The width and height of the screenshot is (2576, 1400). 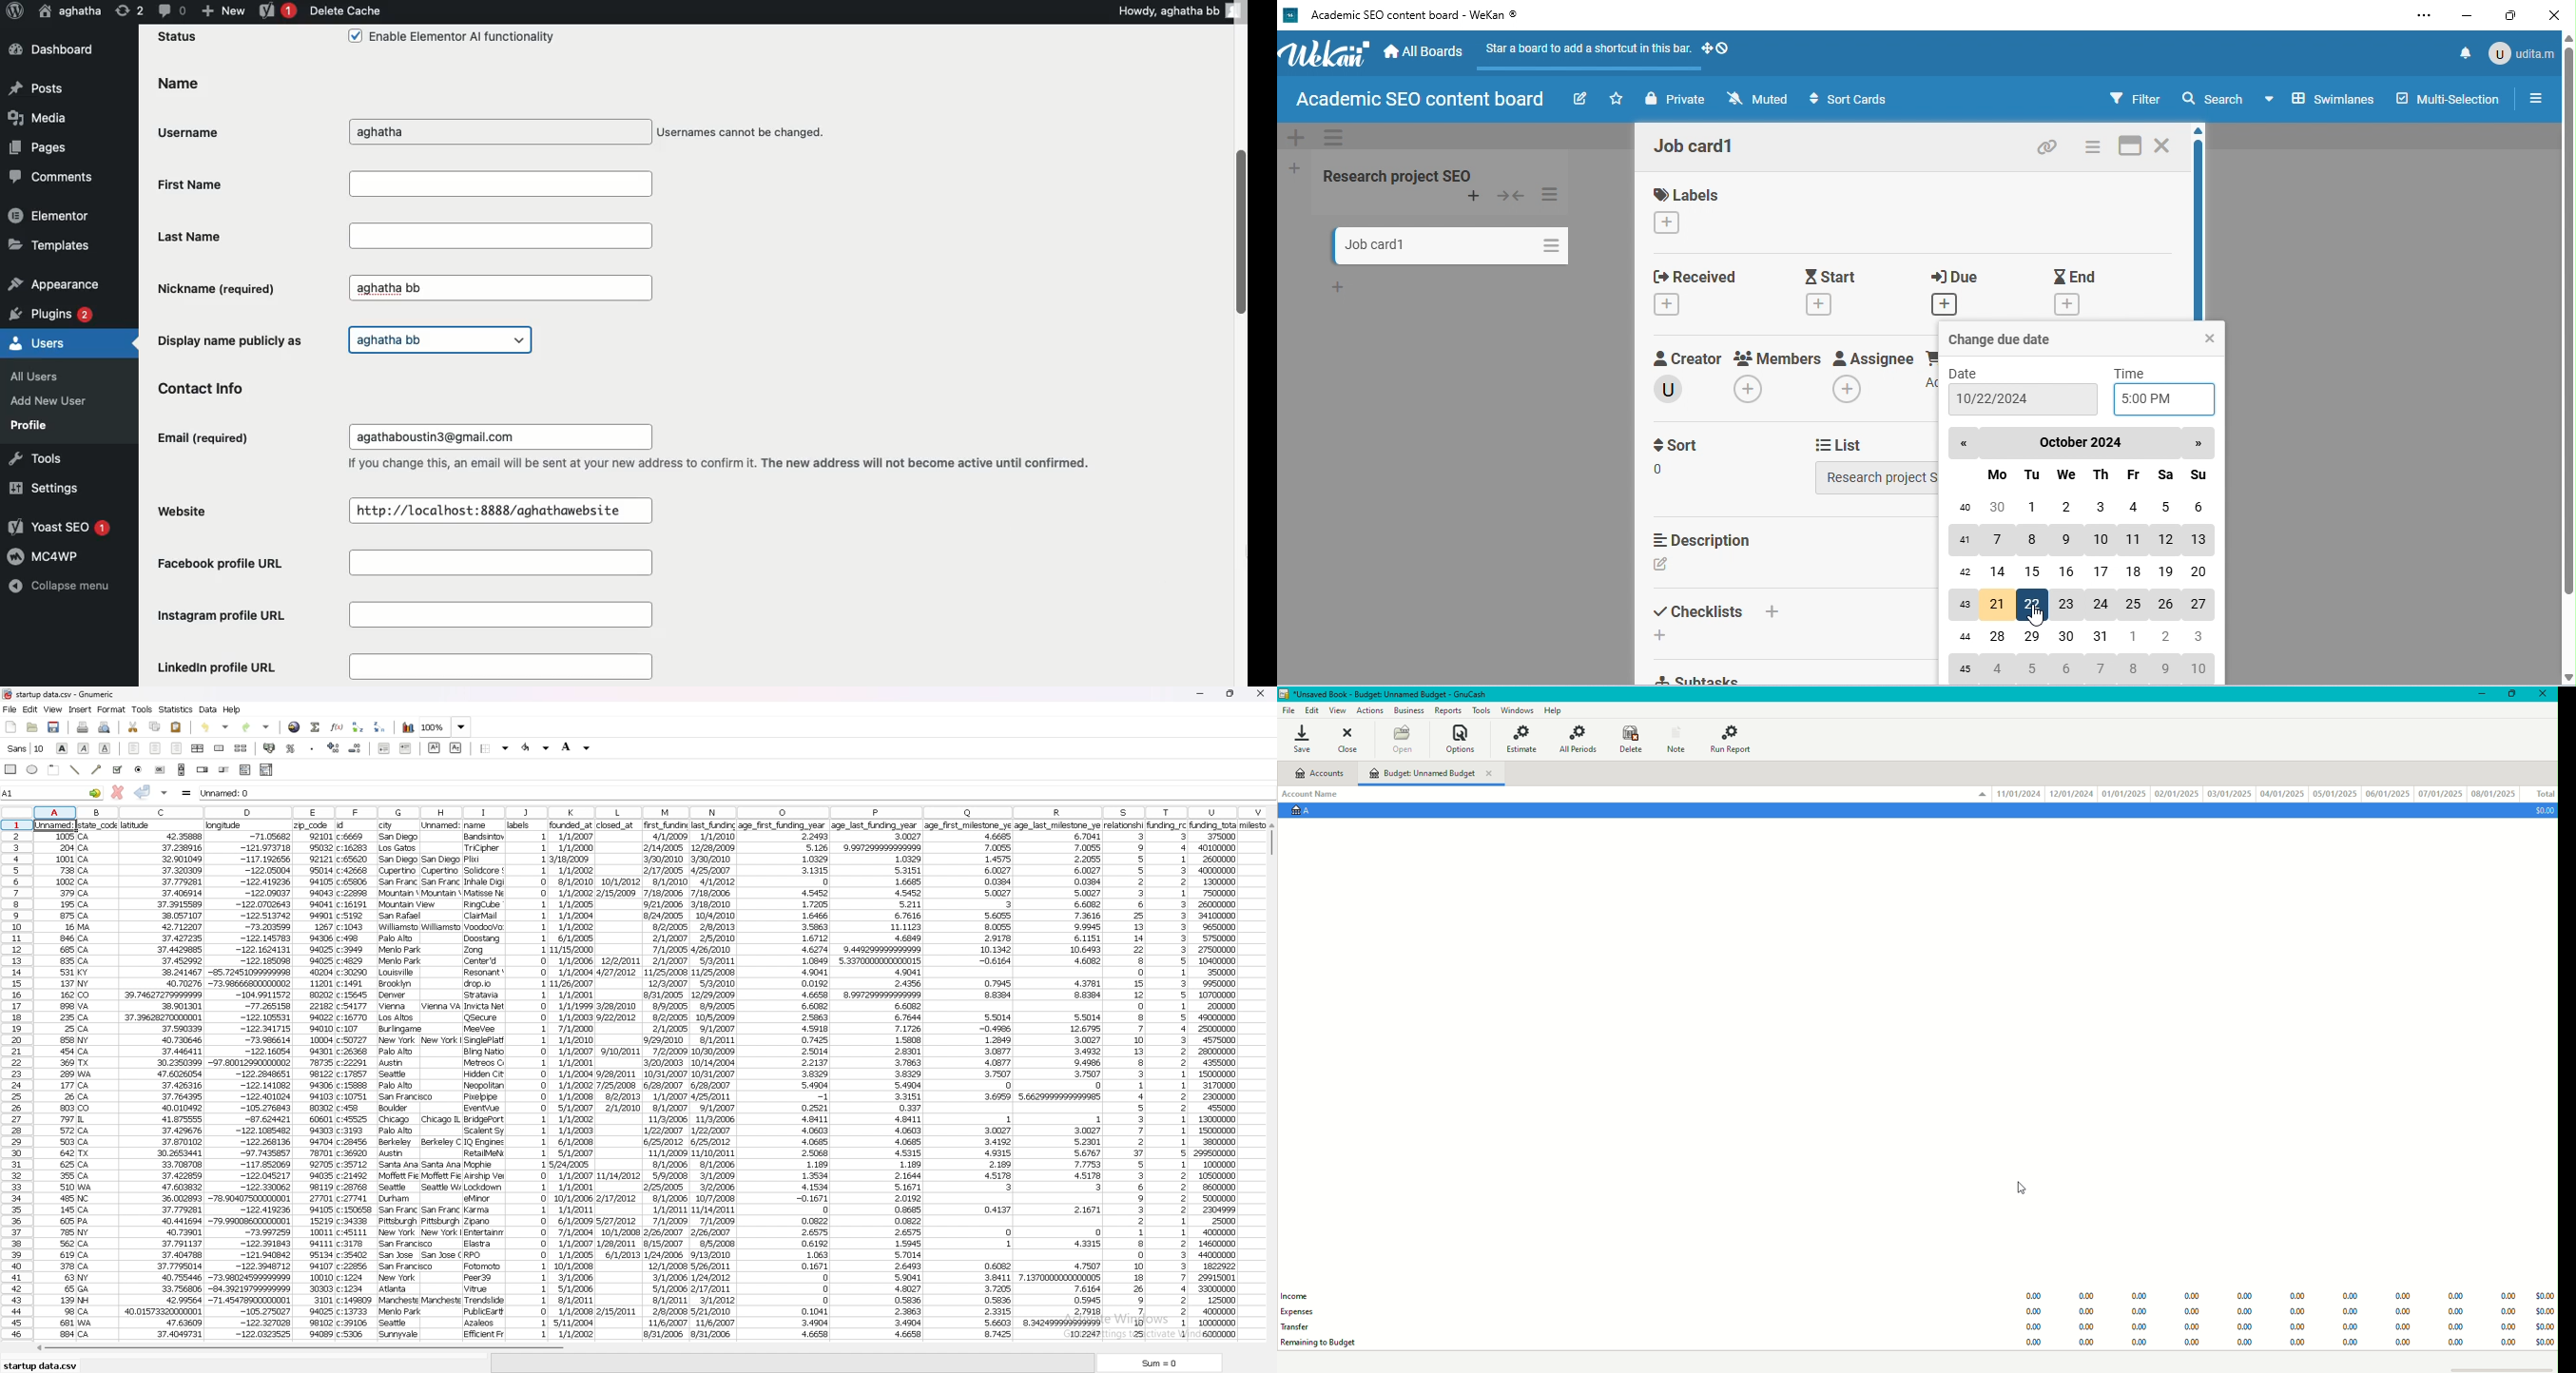 What do you see at coordinates (1578, 740) in the screenshot?
I see `All Periods` at bounding box center [1578, 740].